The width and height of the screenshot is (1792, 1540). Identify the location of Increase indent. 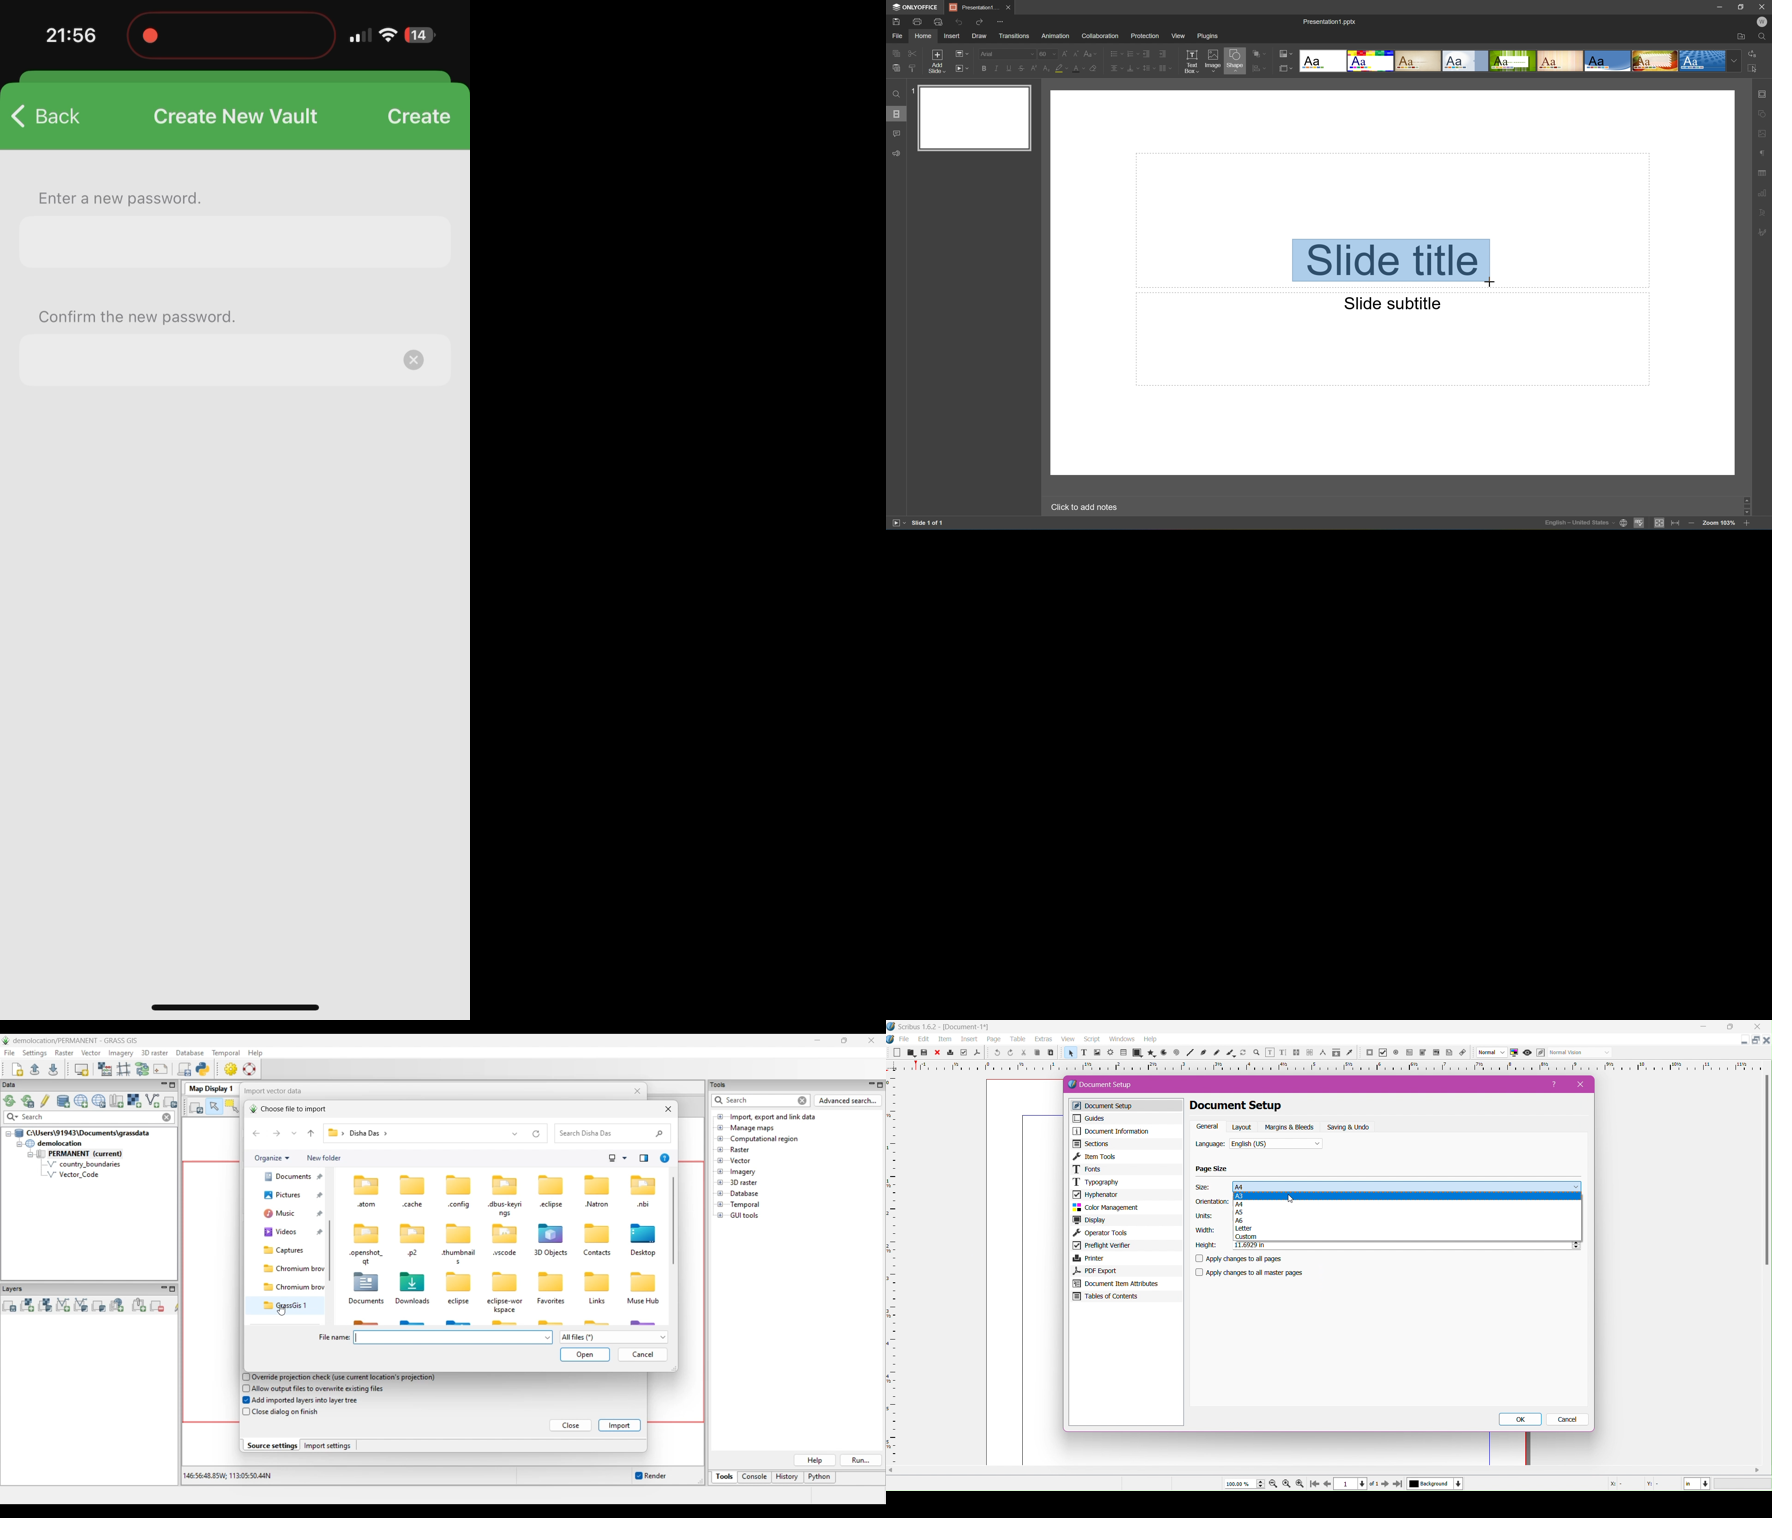
(1164, 52).